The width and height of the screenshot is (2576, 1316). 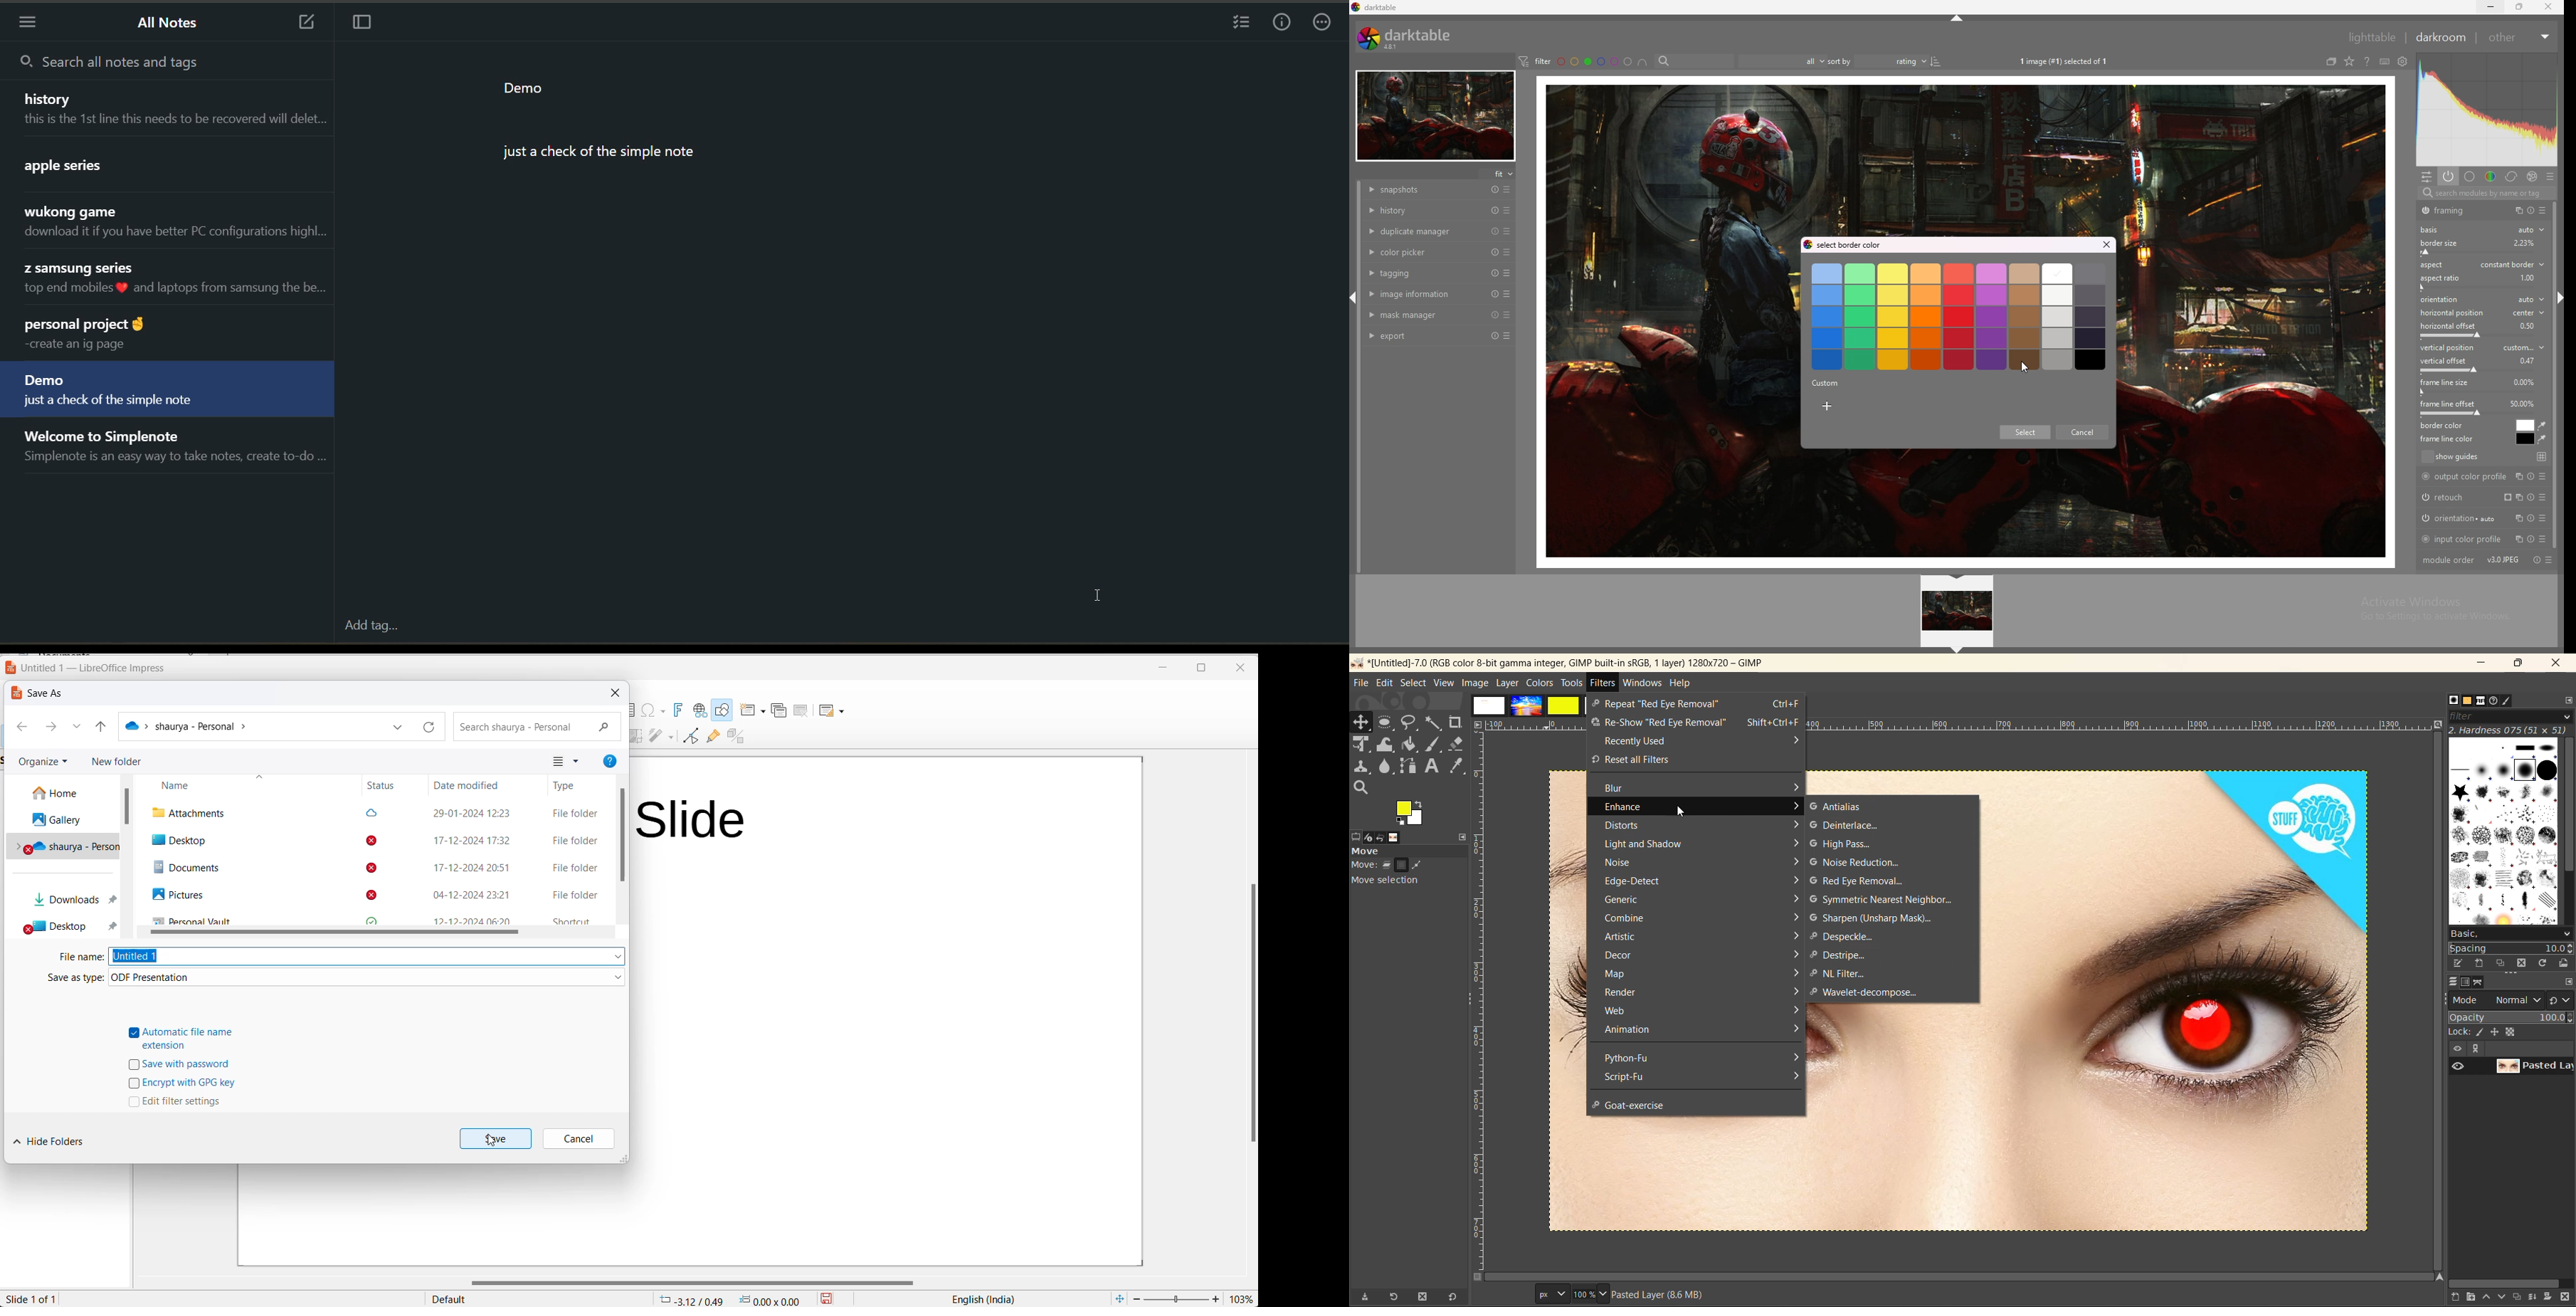 What do you see at coordinates (2488, 109) in the screenshot?
I see `photo heatmap` at bounding box center [2488, 109].